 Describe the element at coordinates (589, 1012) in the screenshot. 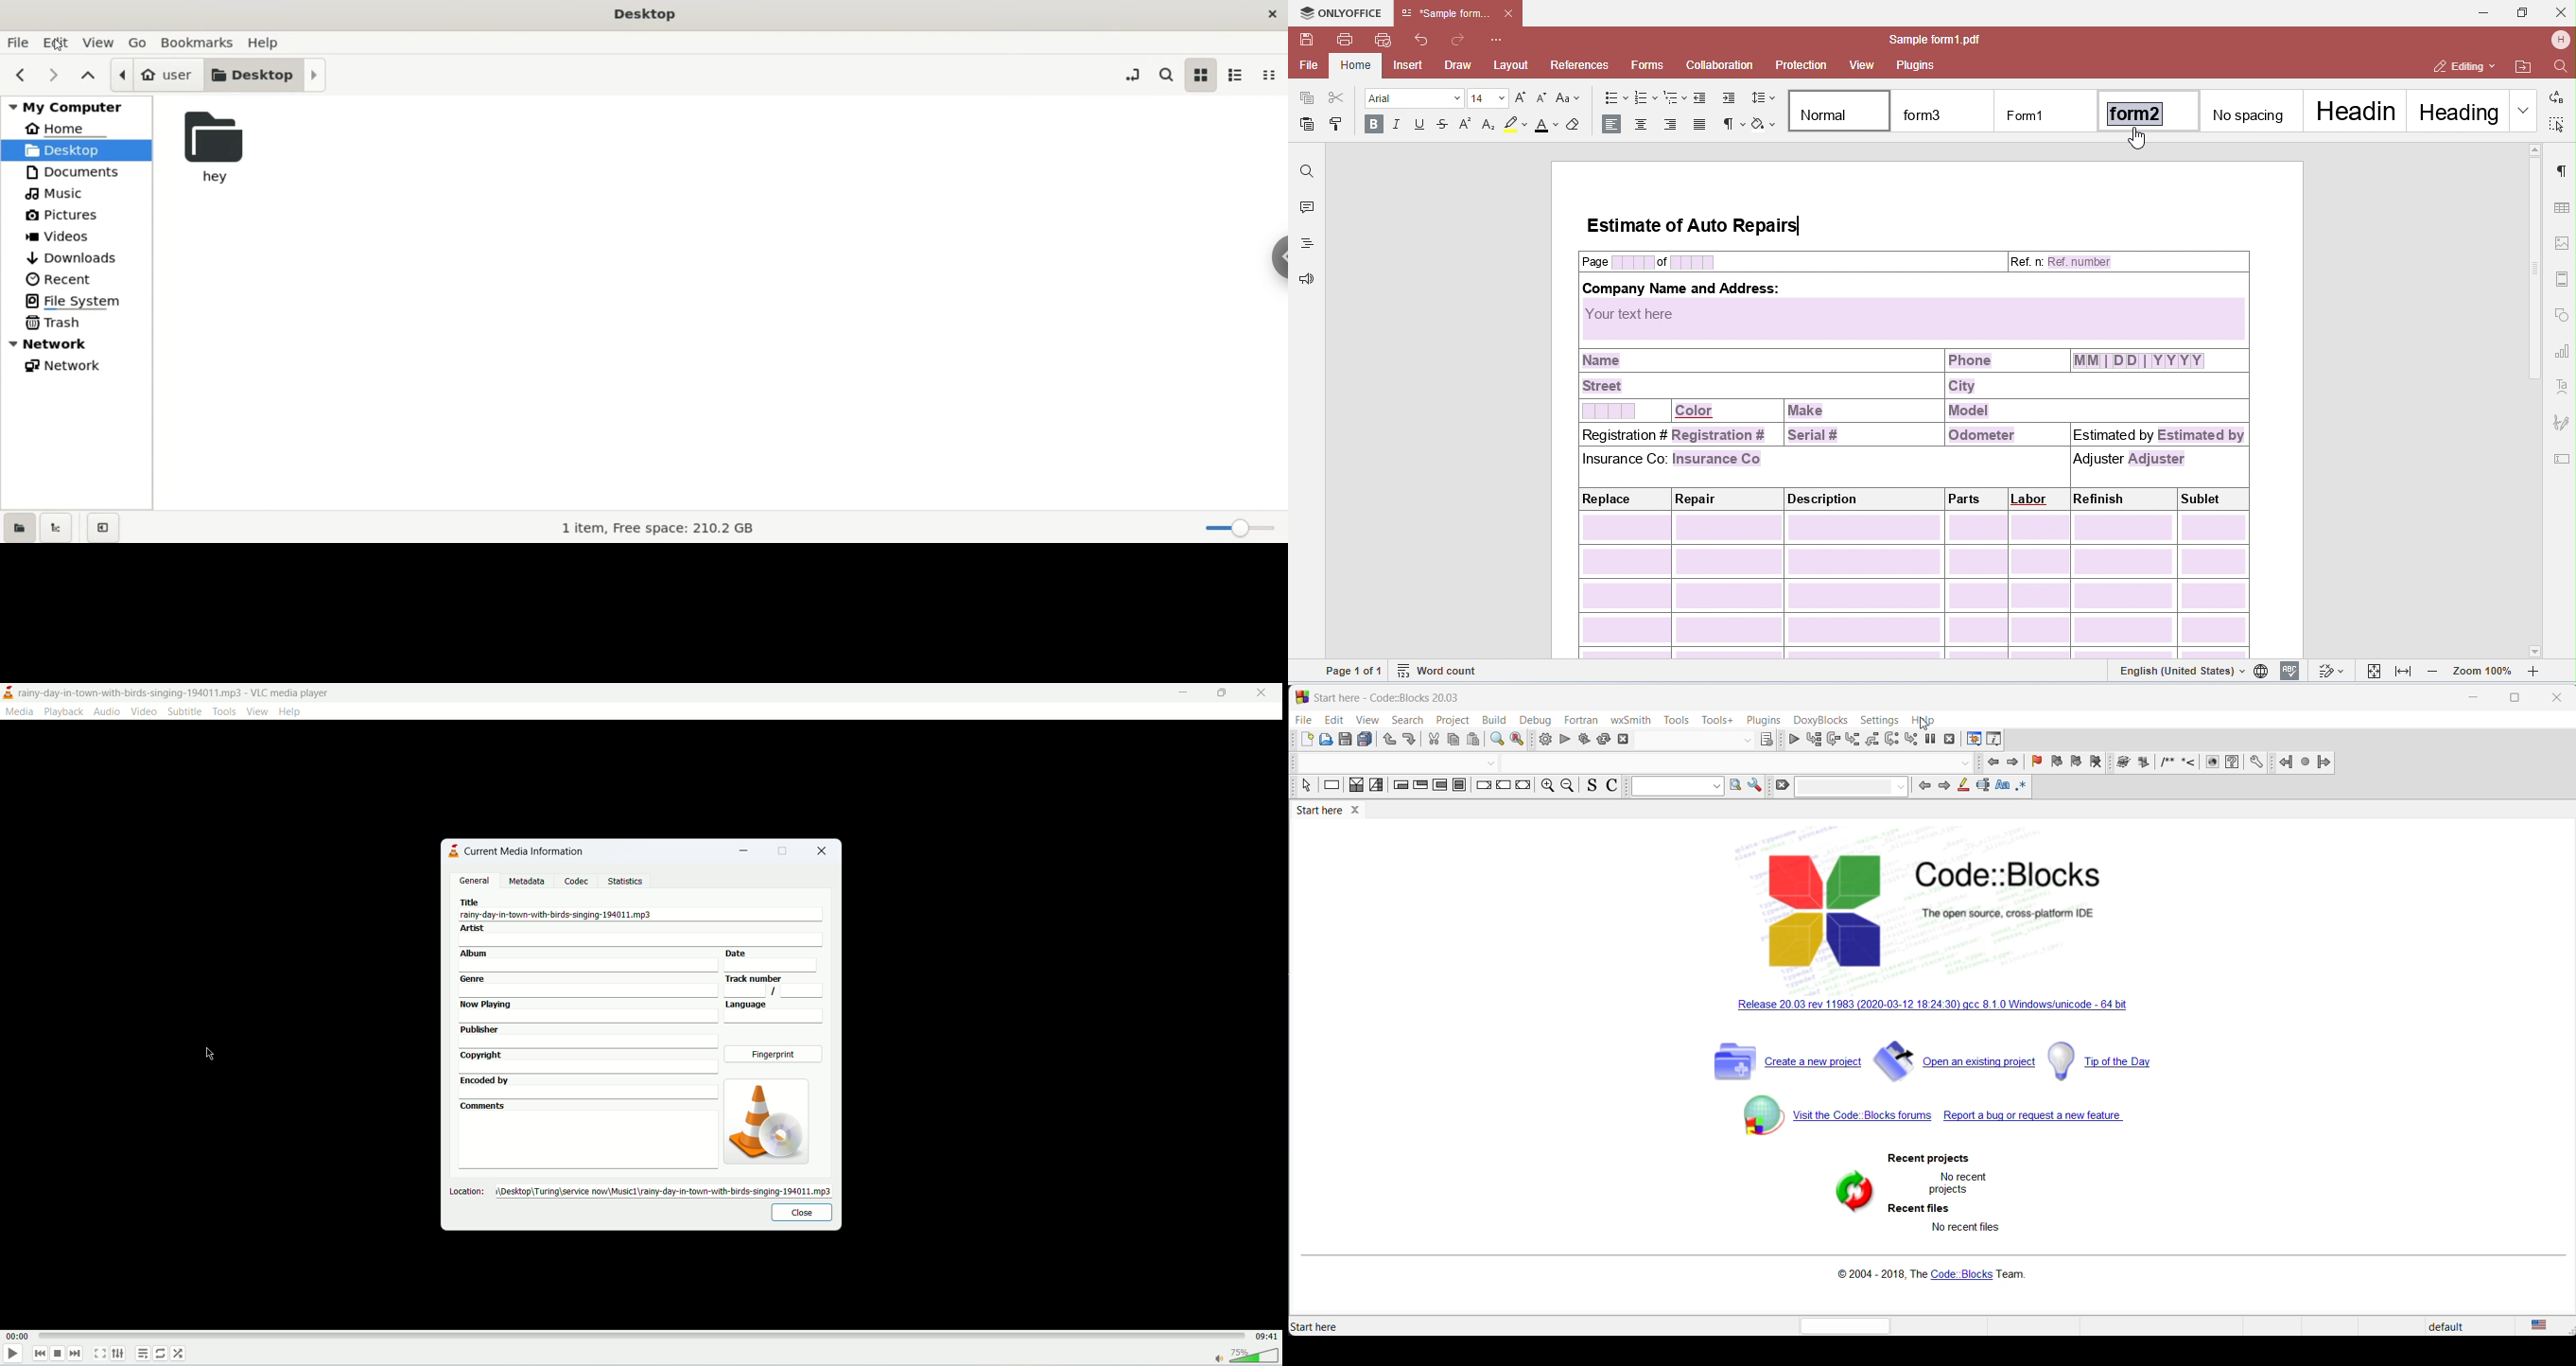

I see `now playing` at that location.